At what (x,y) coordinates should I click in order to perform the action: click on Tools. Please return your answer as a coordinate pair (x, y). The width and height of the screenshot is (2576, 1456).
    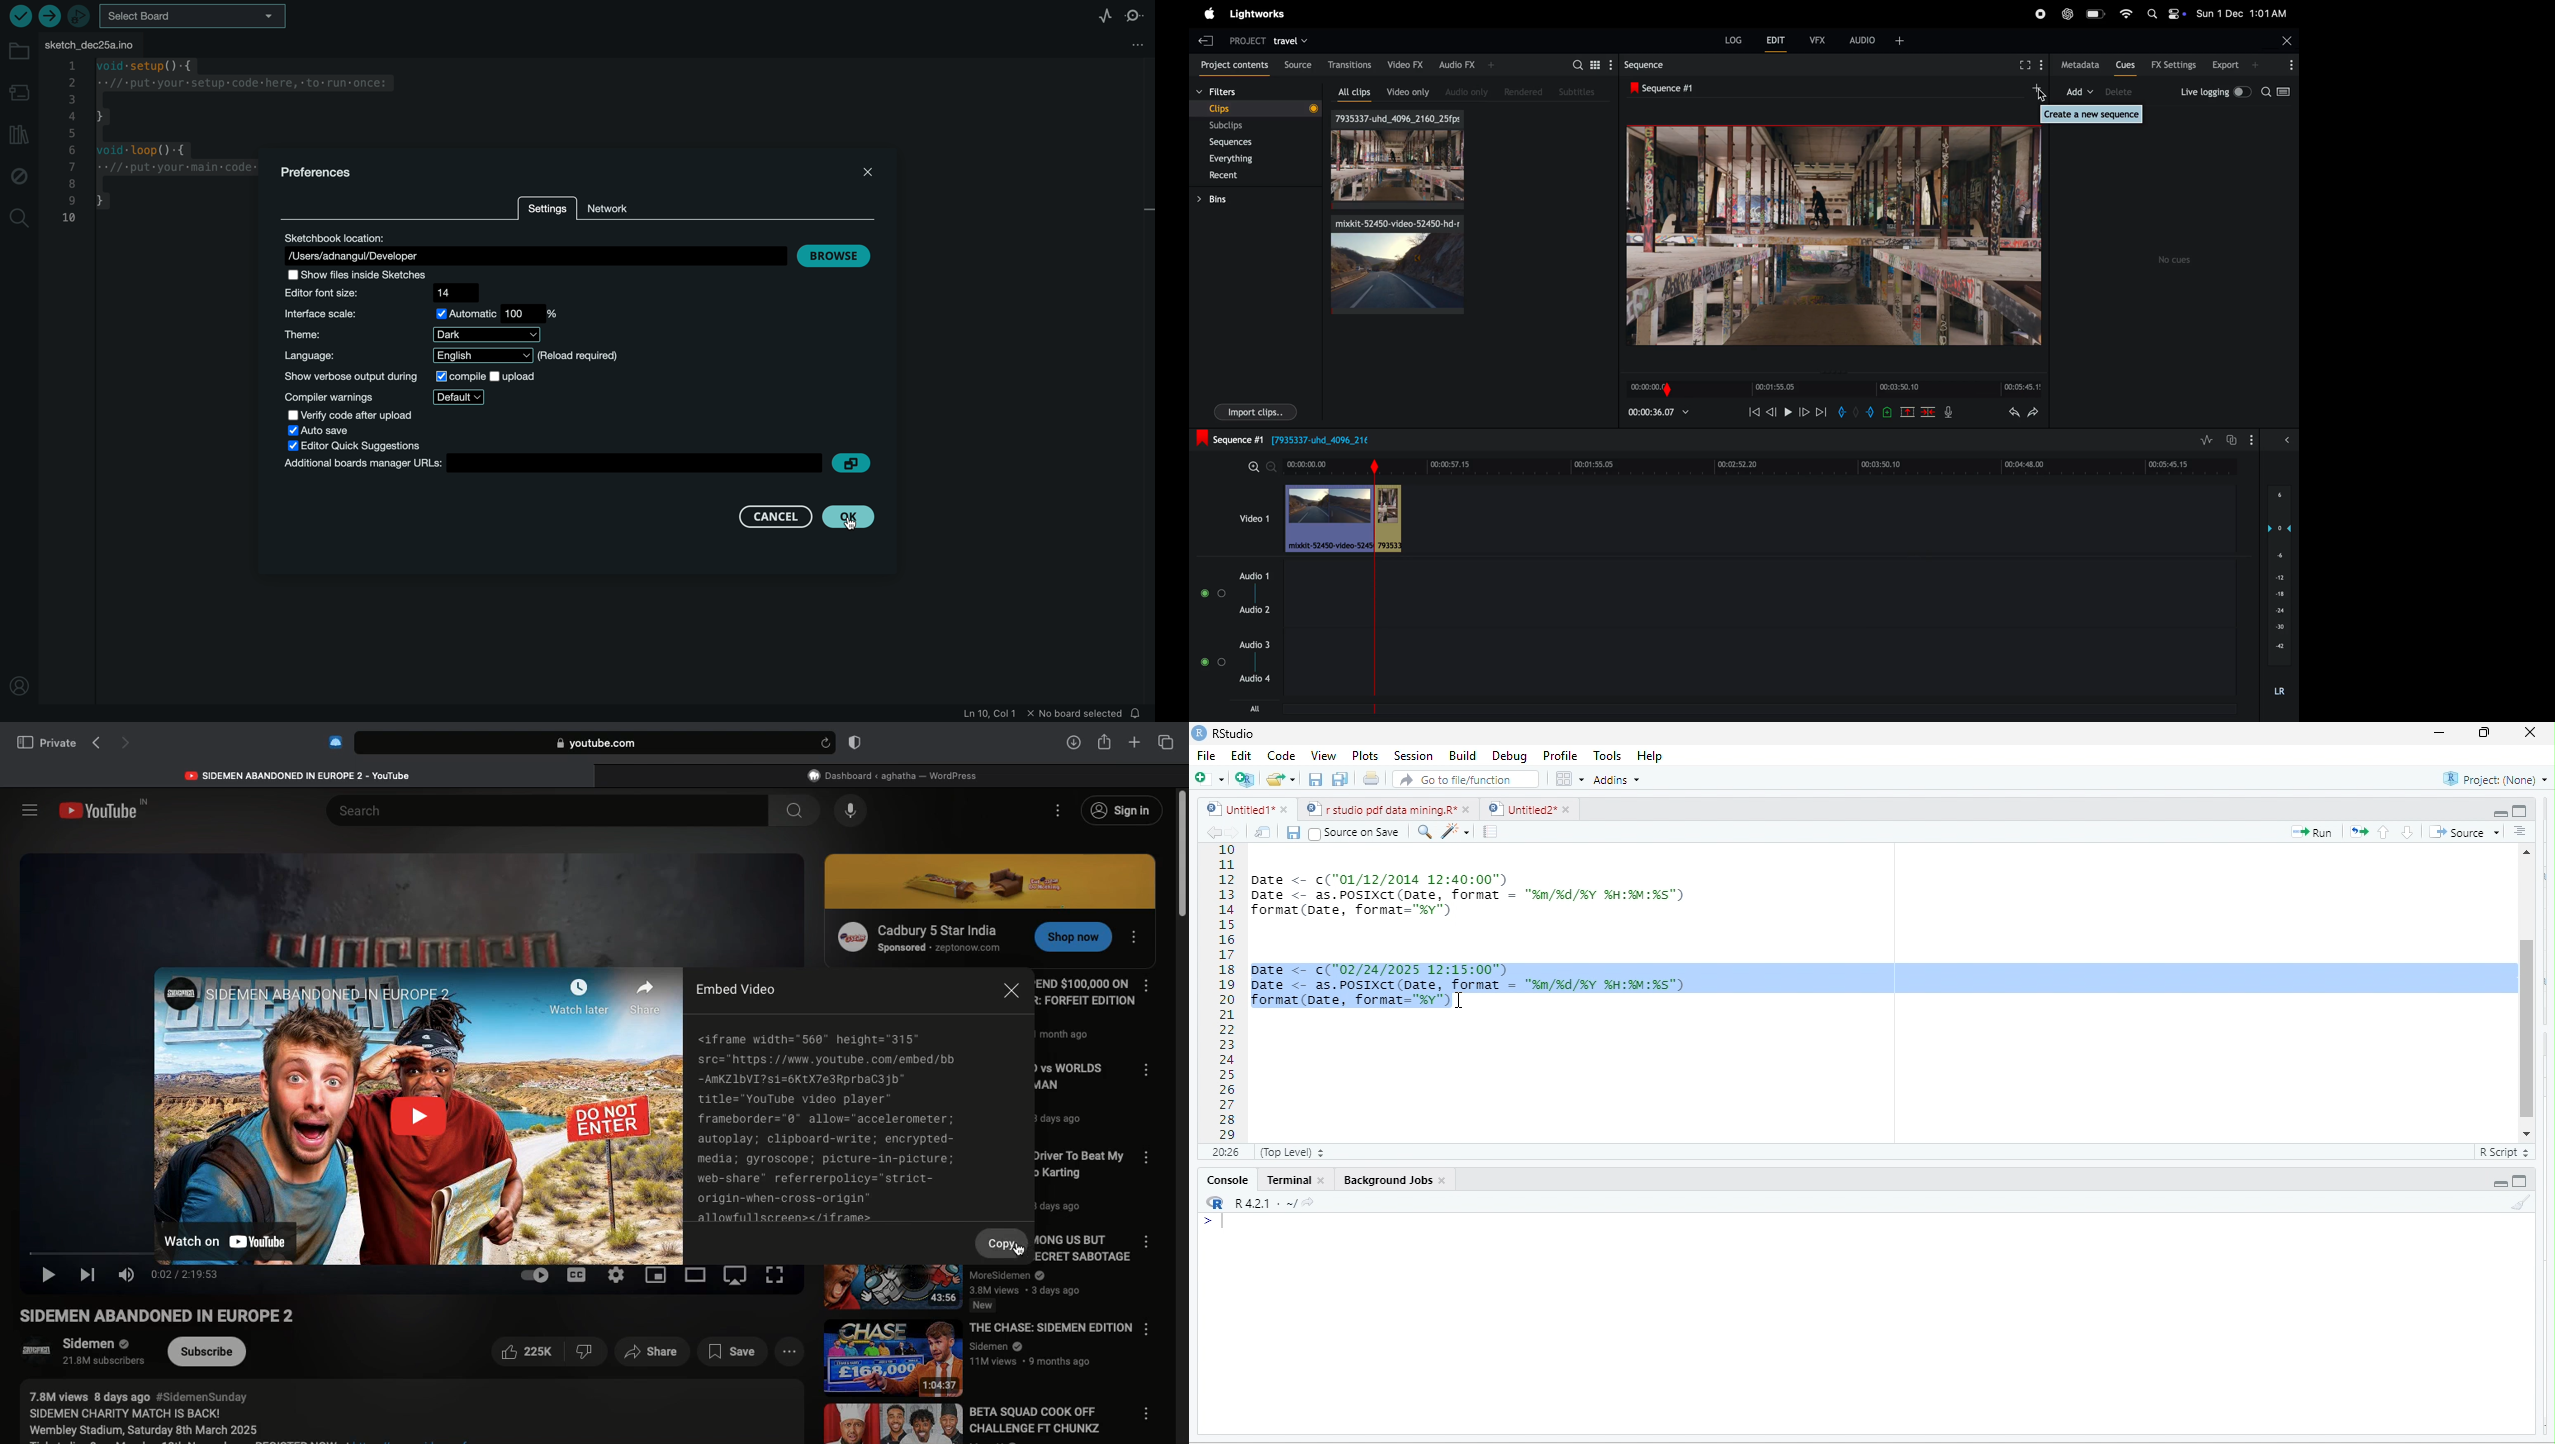
    Looking at the image, I should click on (1605, 756).